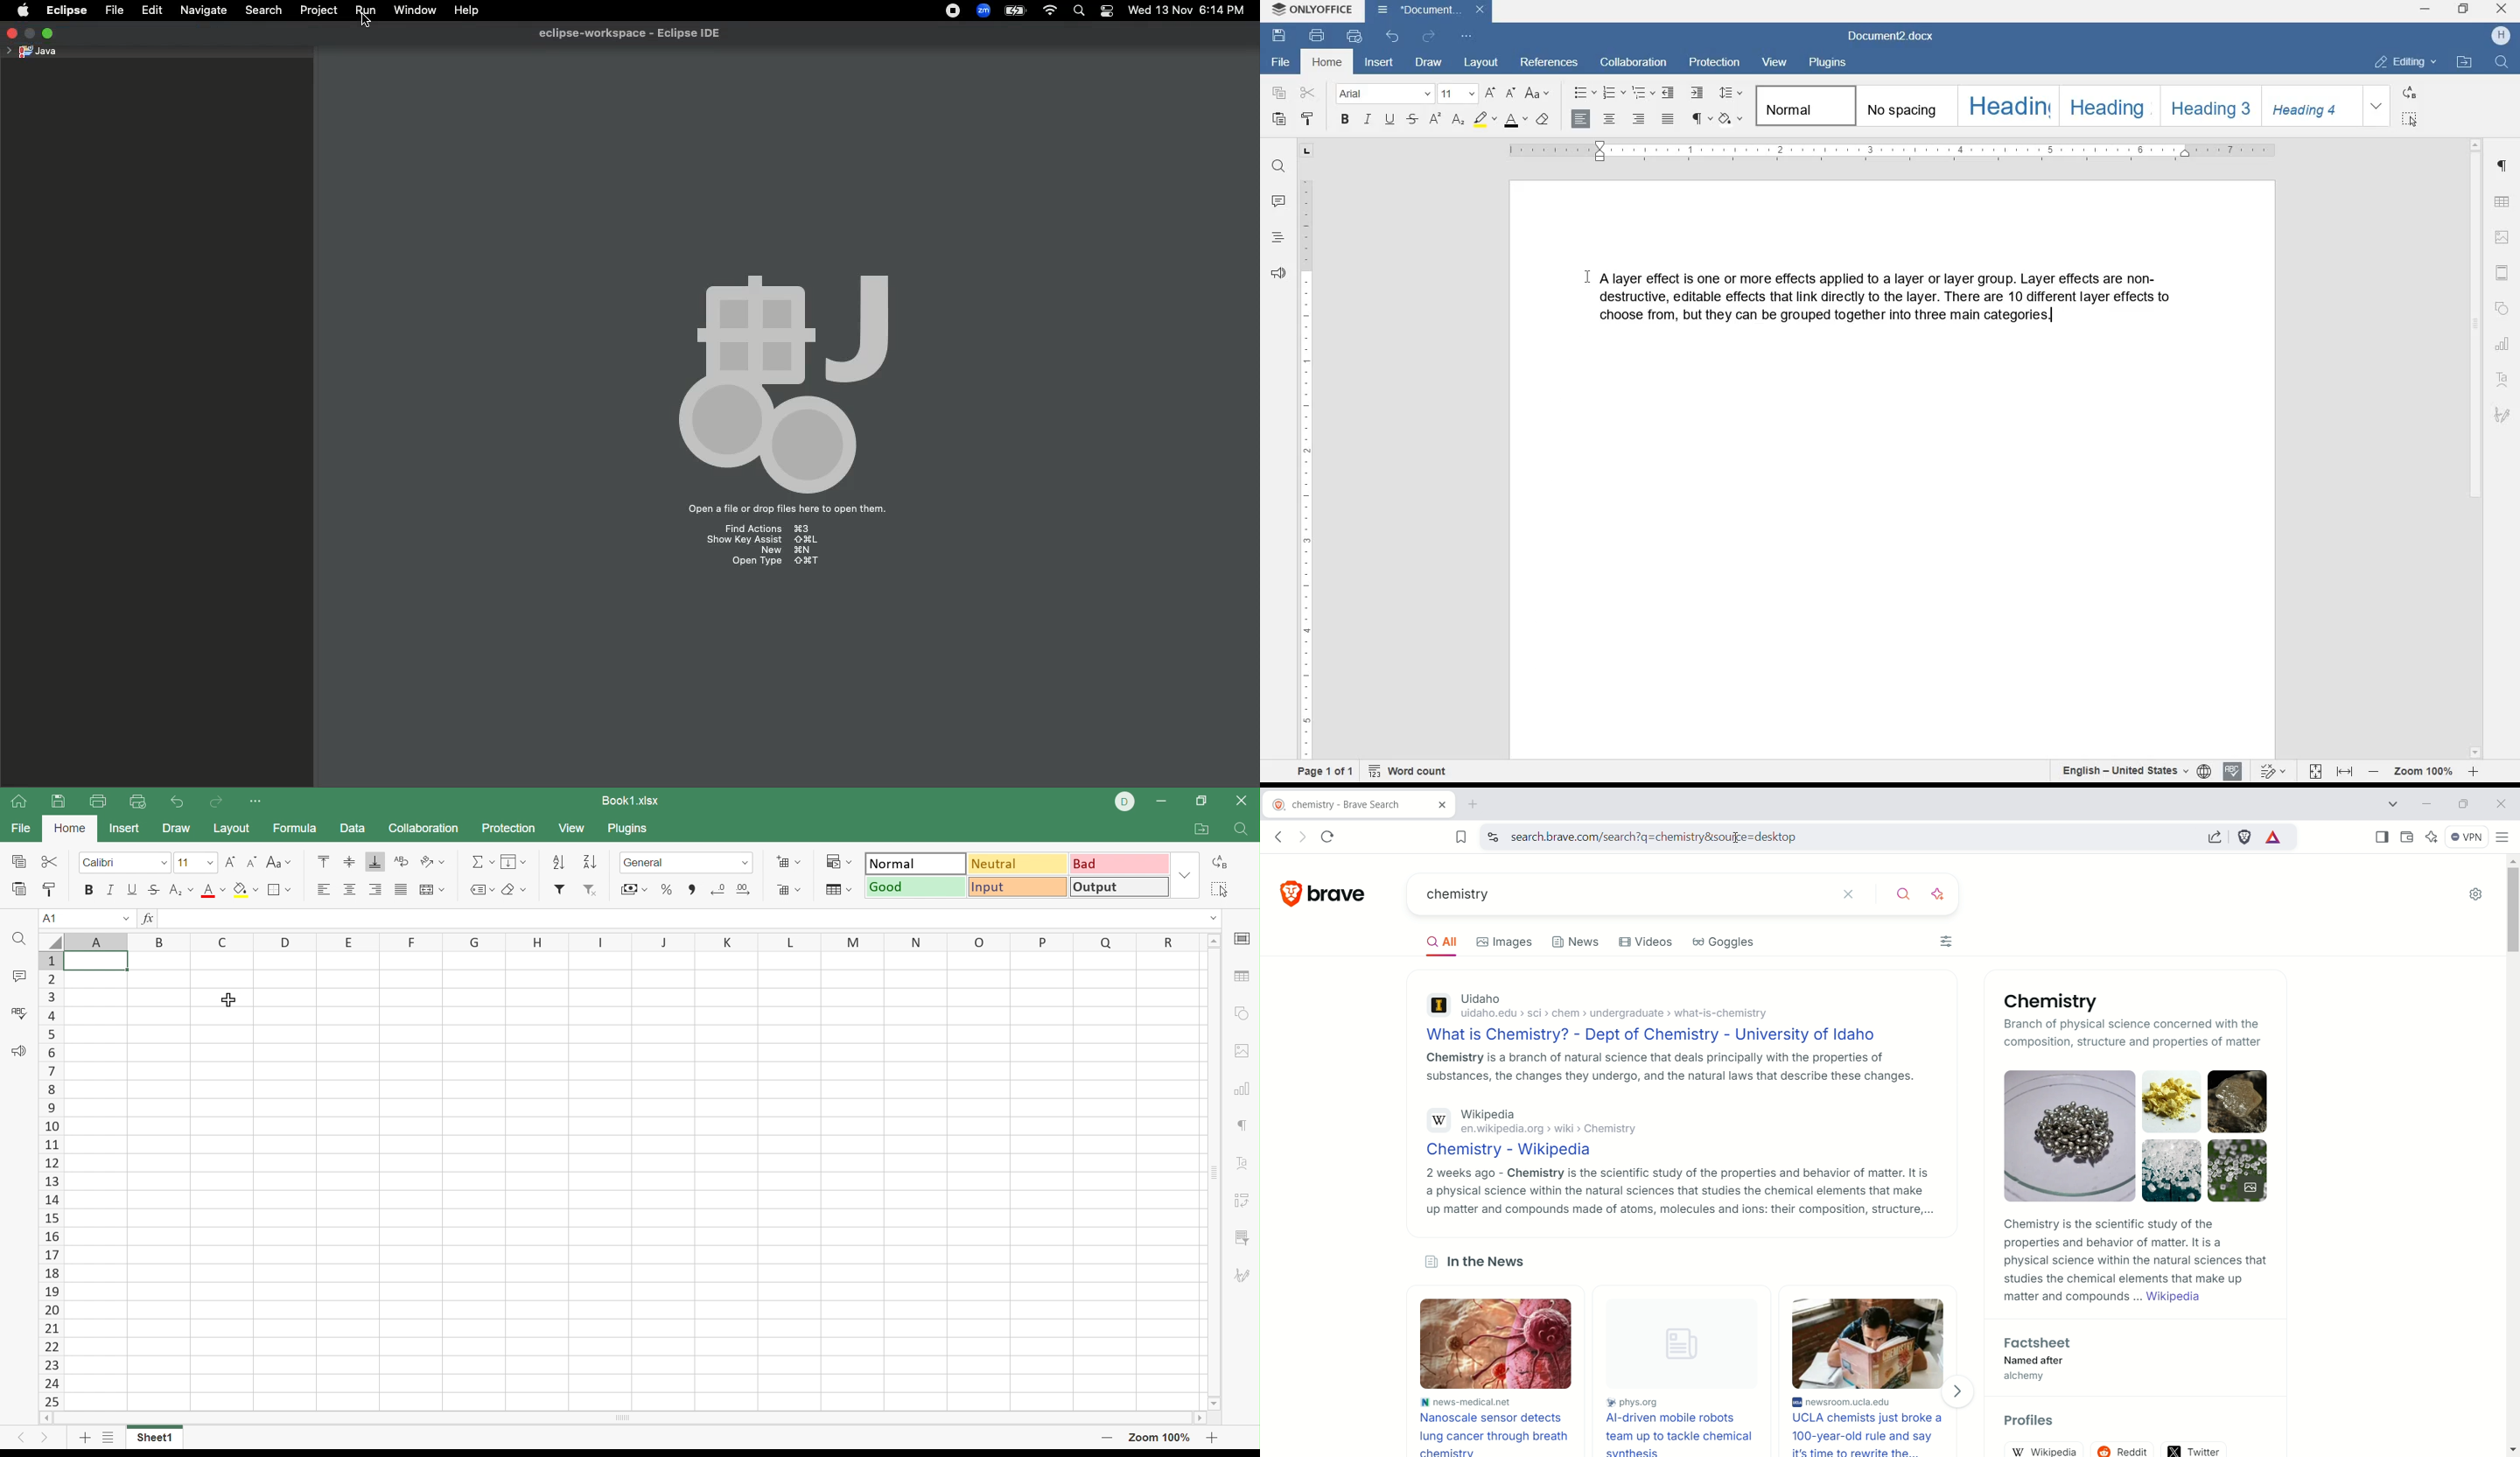 The height and width of the screenshot is (1484, 2520). I want to click on Drop Down, so click(1182, 874).